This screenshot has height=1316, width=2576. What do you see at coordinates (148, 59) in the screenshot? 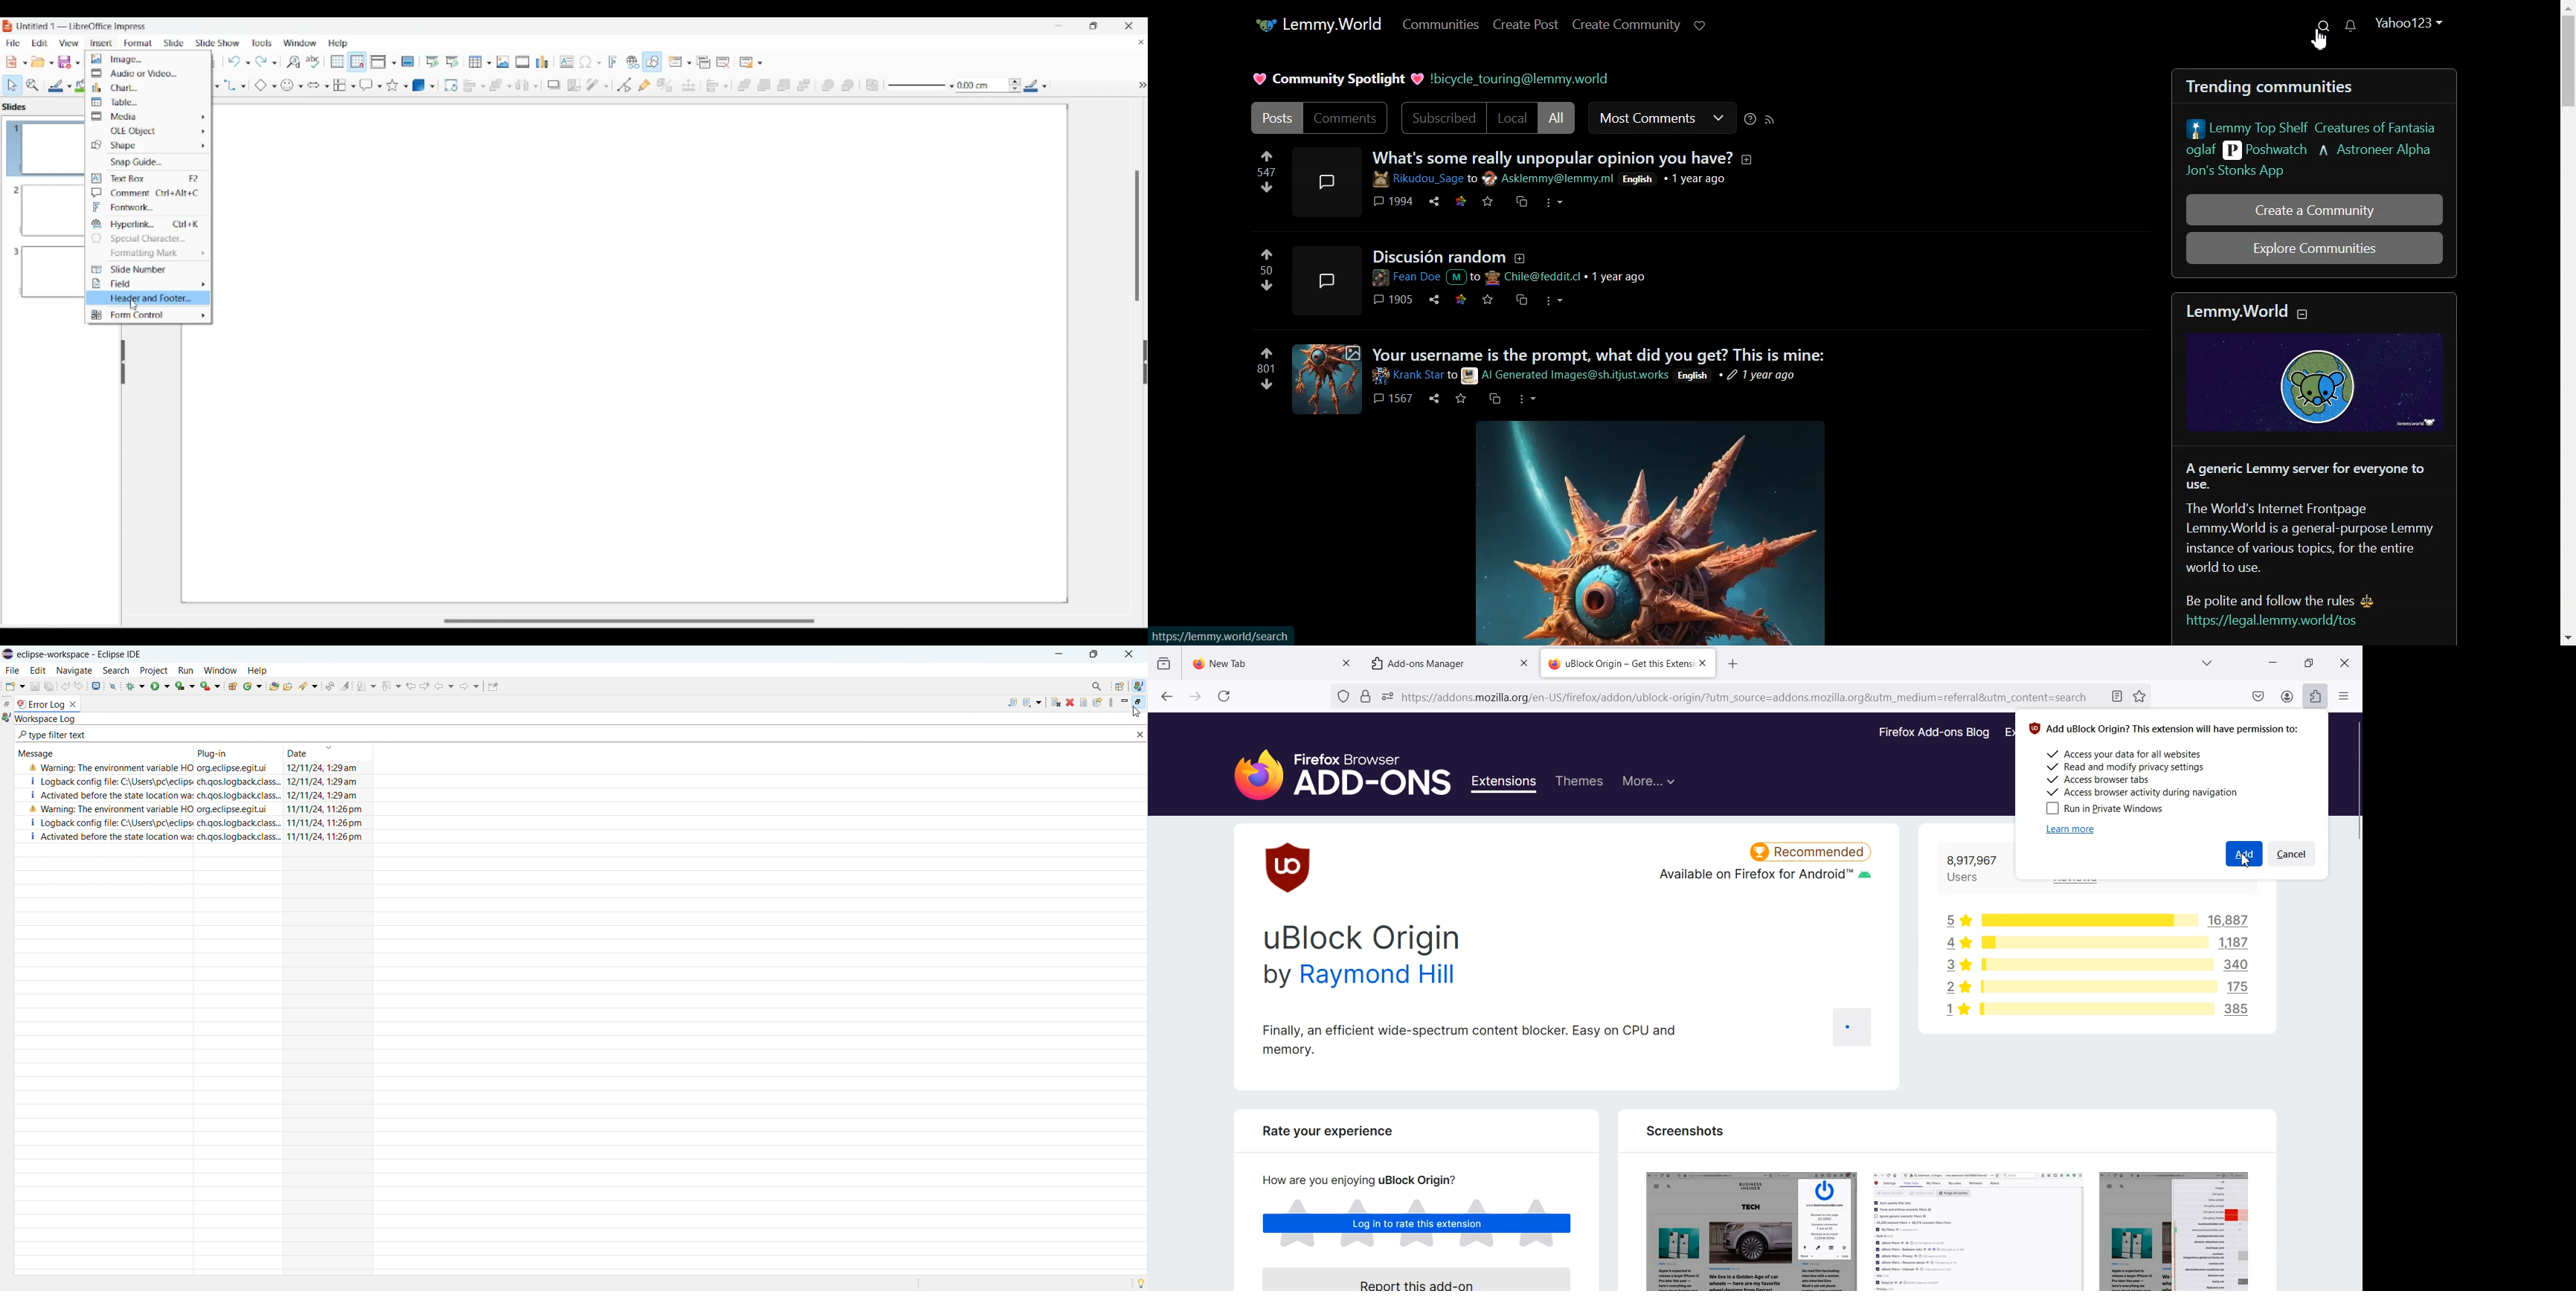
I see `Image` at bounding box center [148, 59].